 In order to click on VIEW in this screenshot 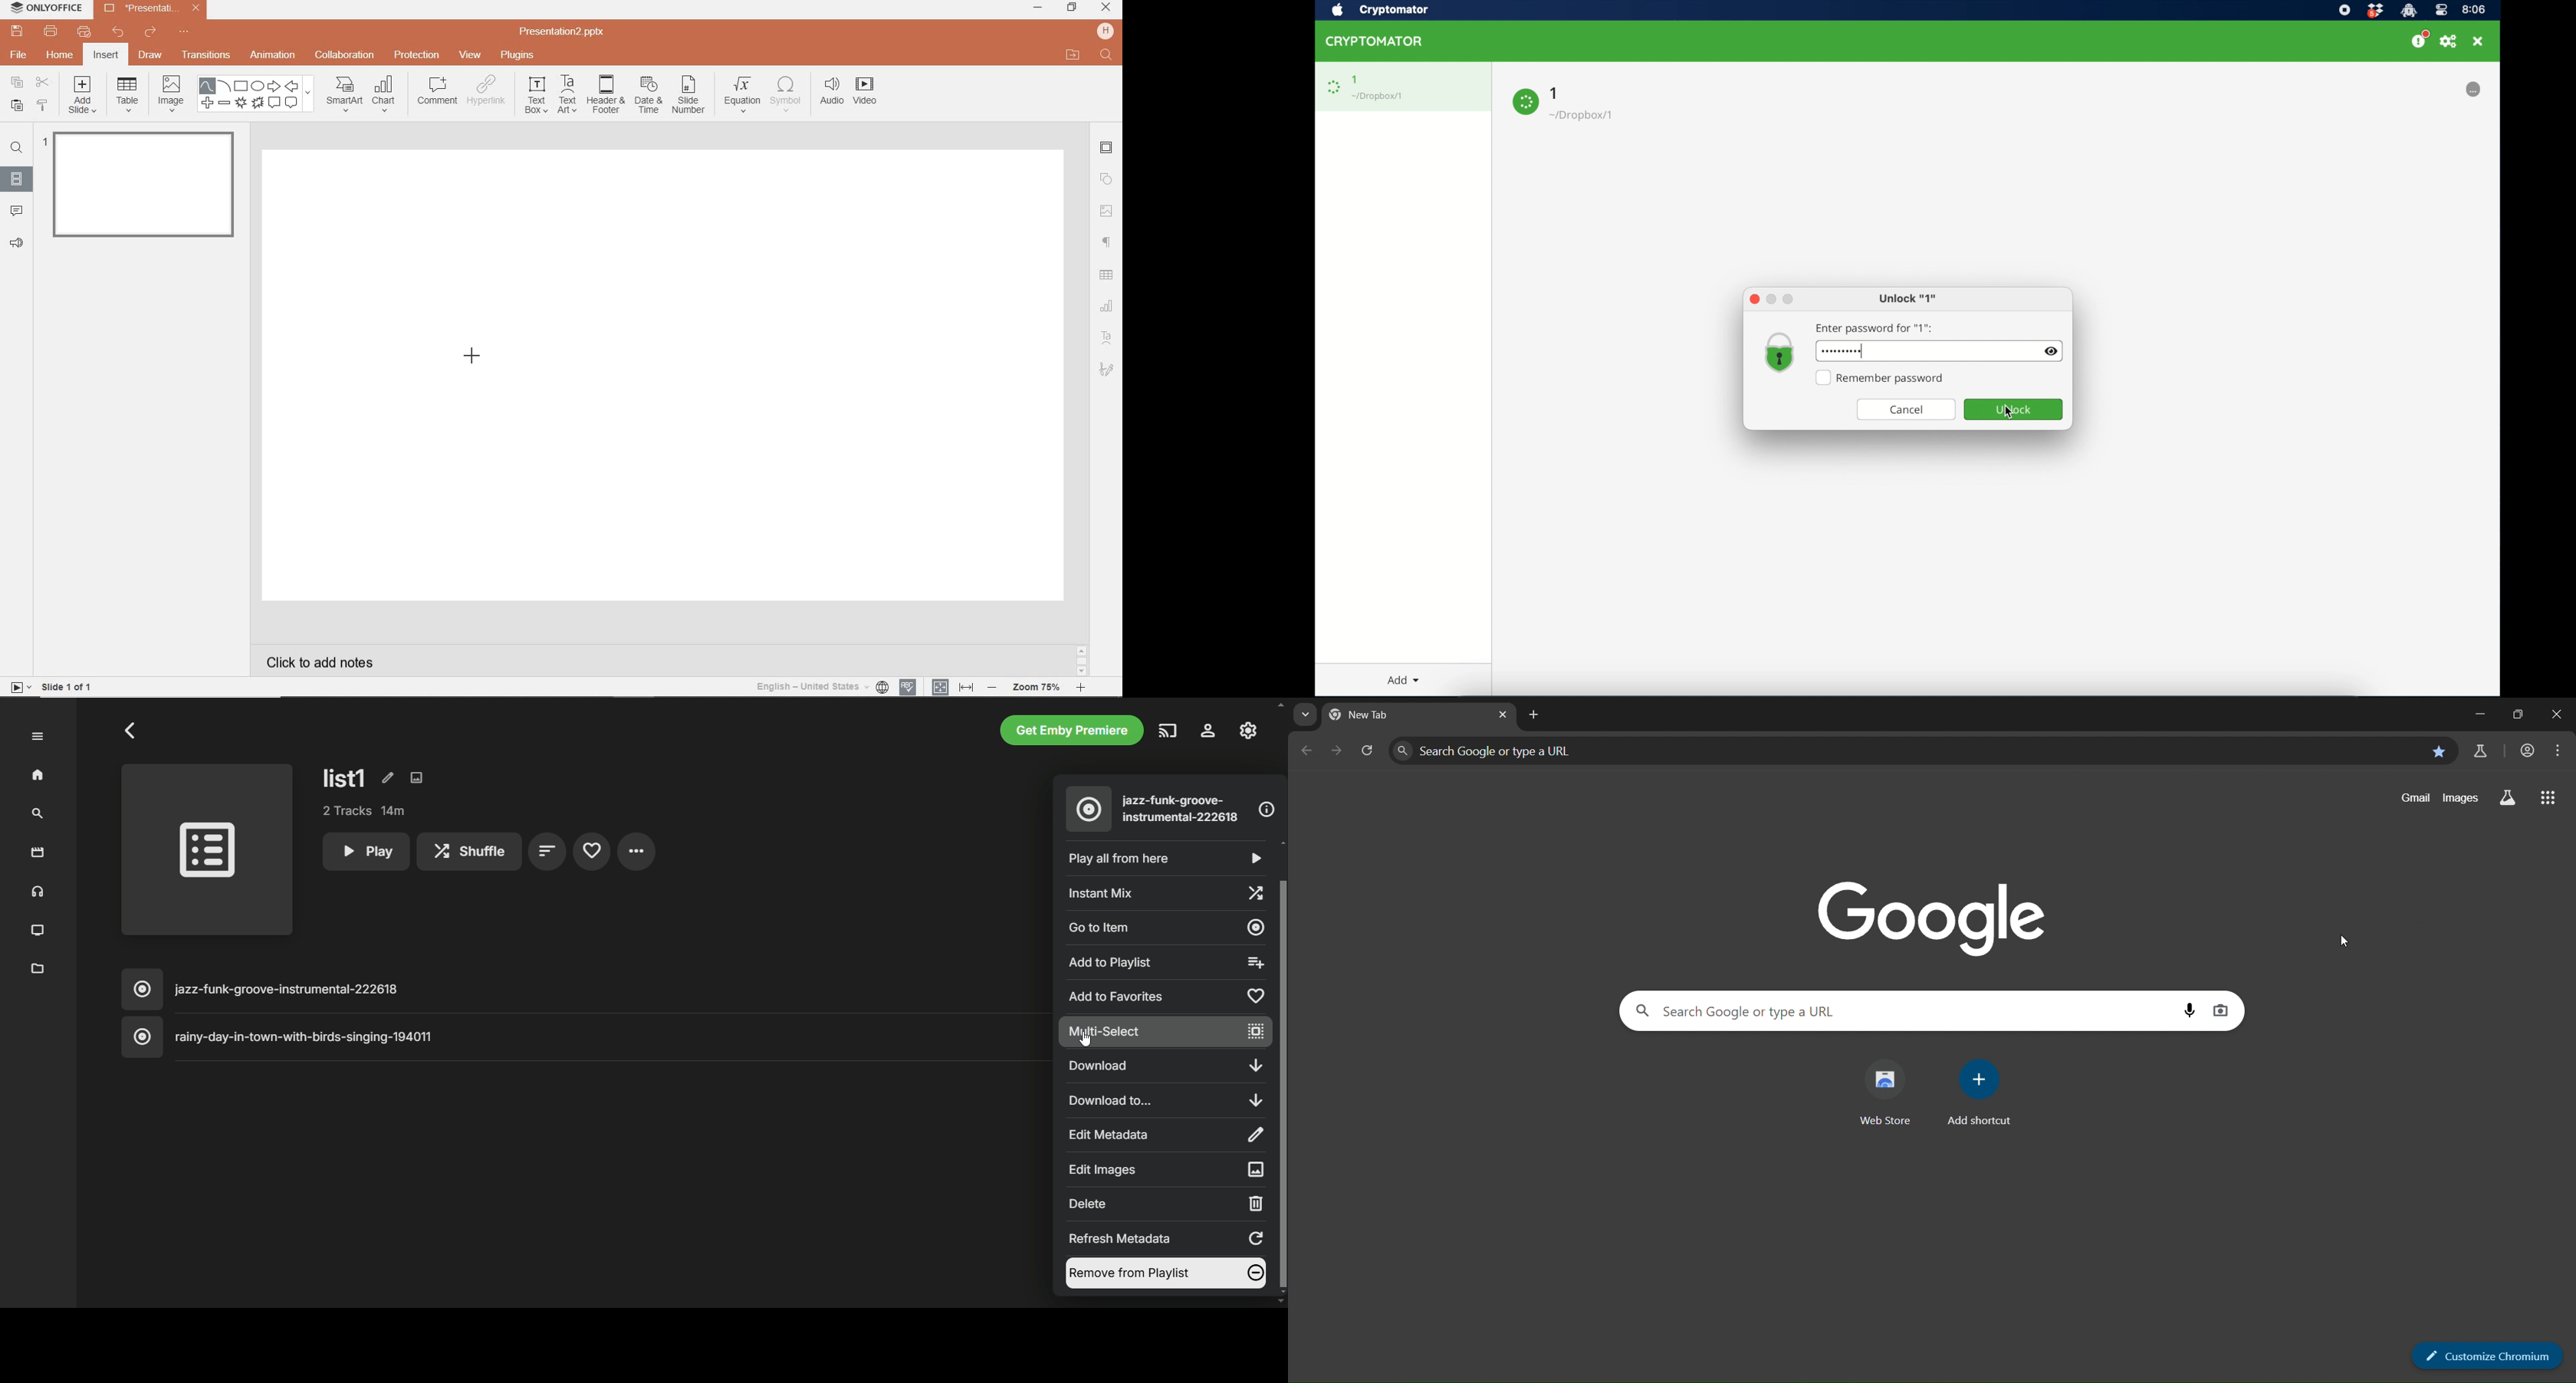, I will do `click(470, 54)`.